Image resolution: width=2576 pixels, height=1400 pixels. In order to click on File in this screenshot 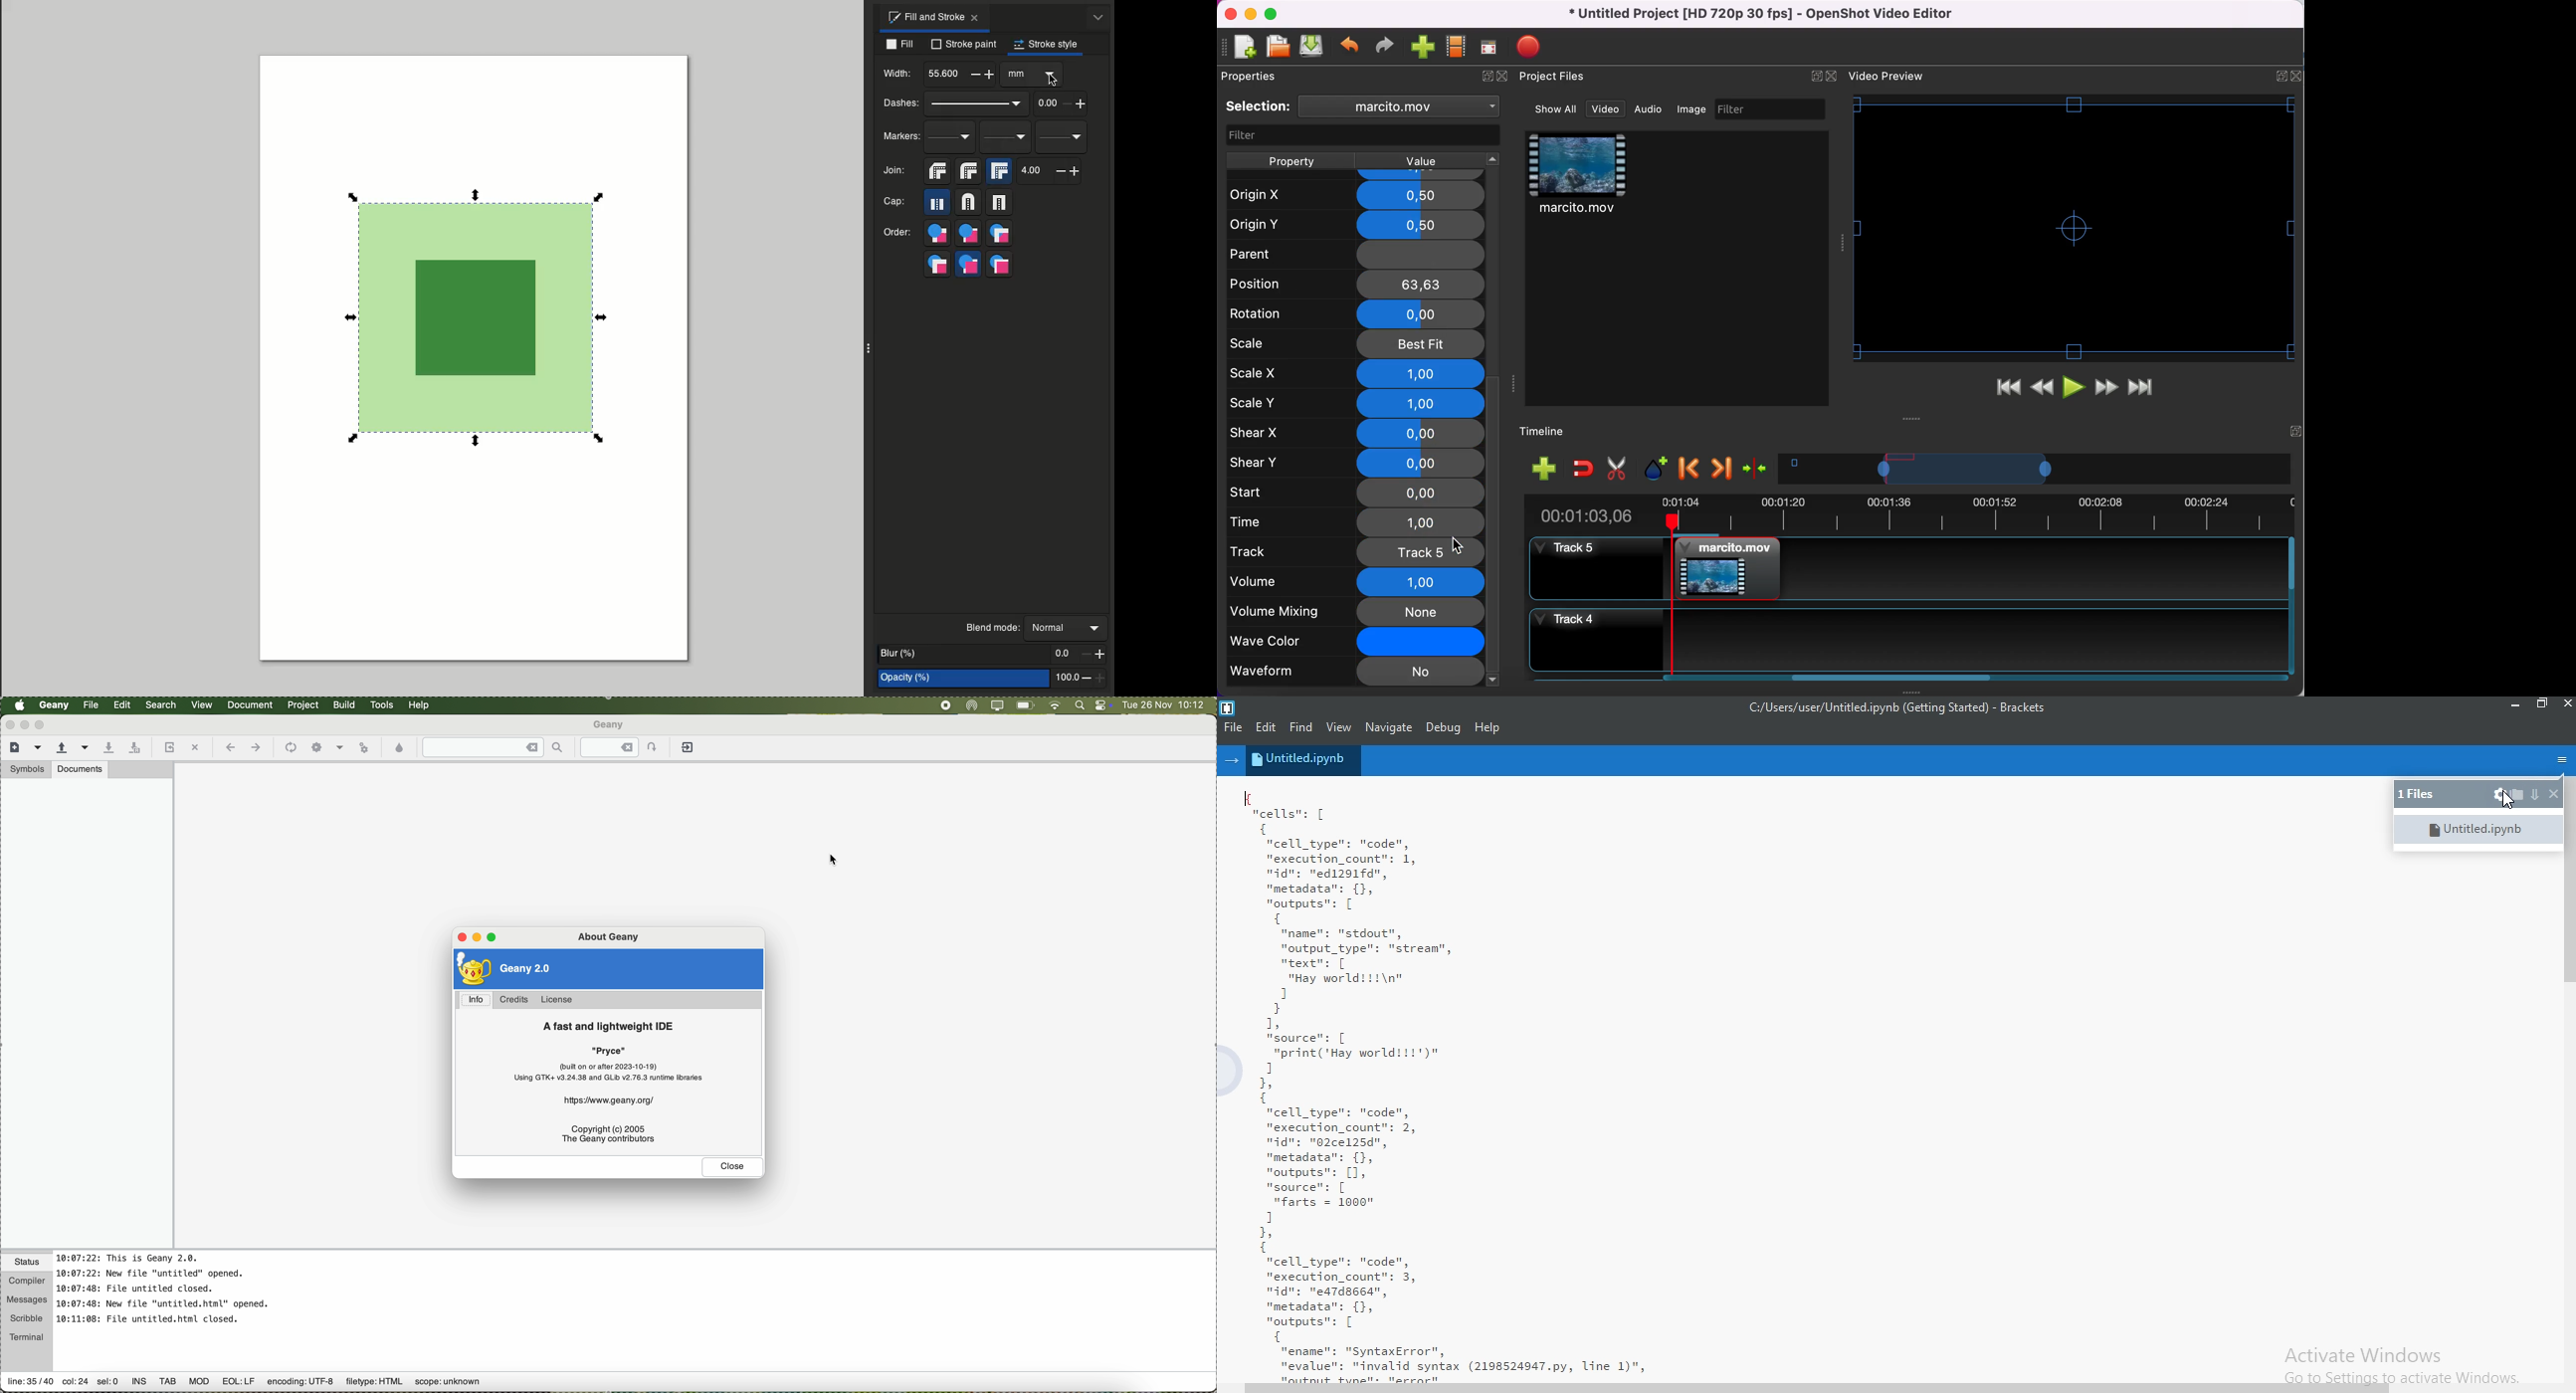, I will do `click(1233, 728)`.